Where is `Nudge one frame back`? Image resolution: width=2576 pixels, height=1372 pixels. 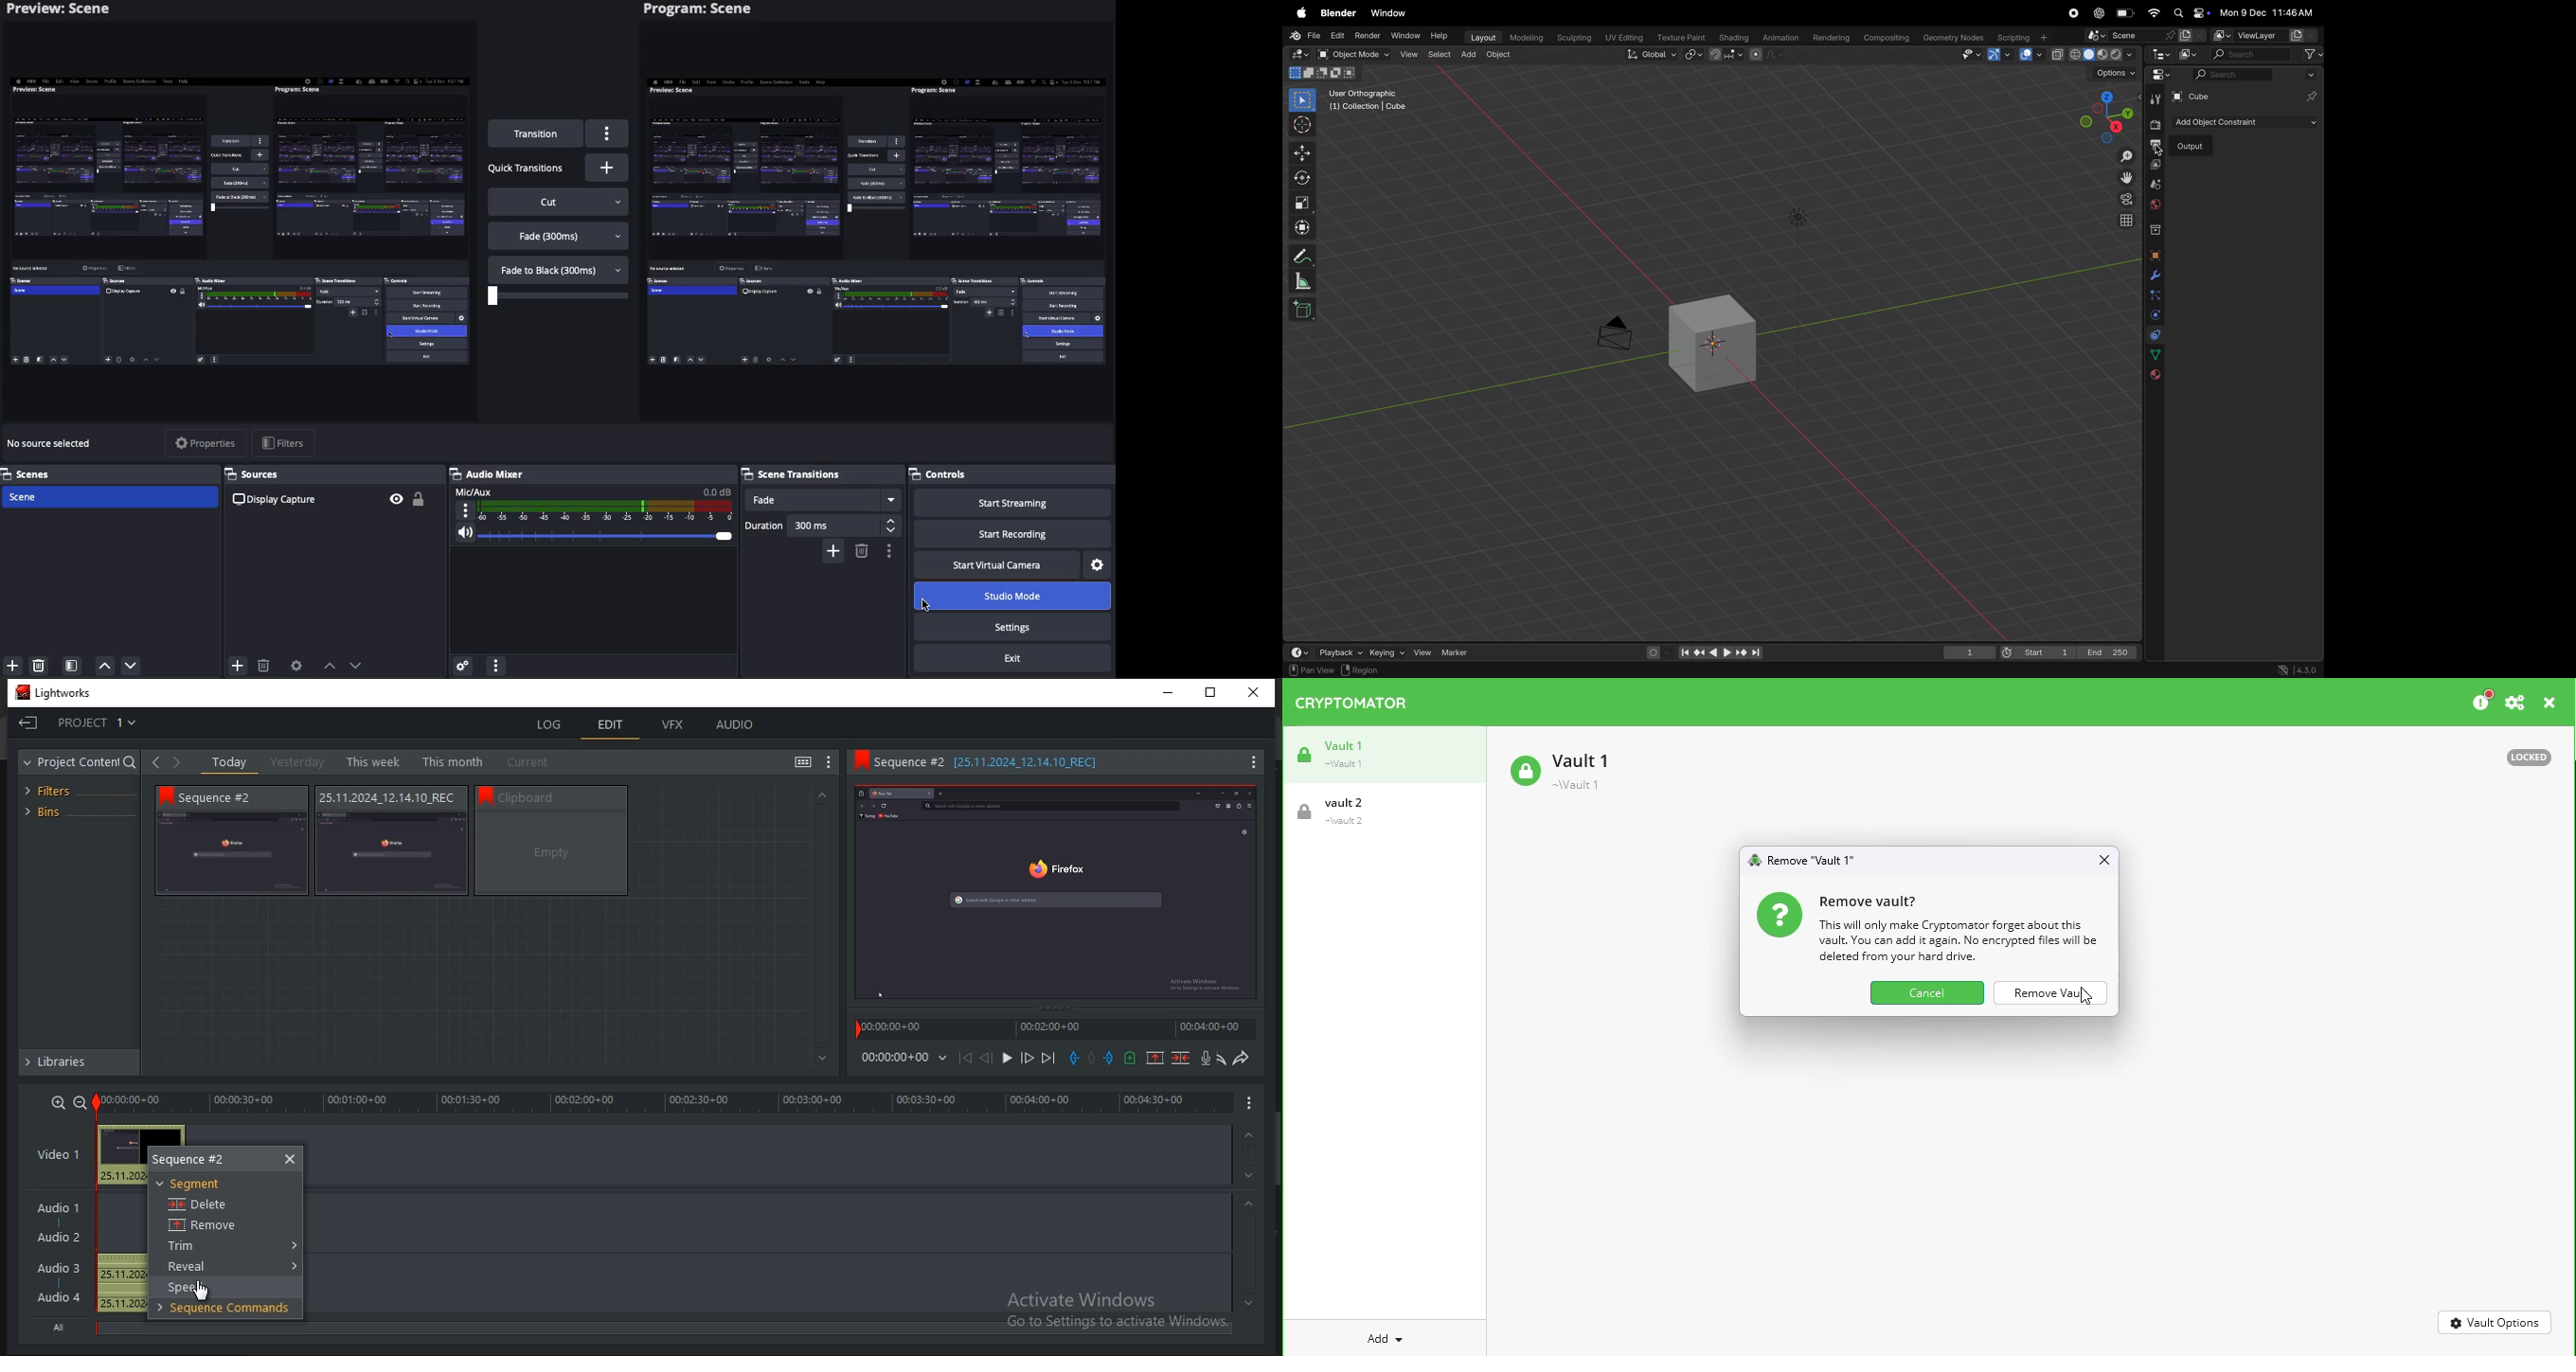
Nudge one frame back is located at coordinates (987, 1058).